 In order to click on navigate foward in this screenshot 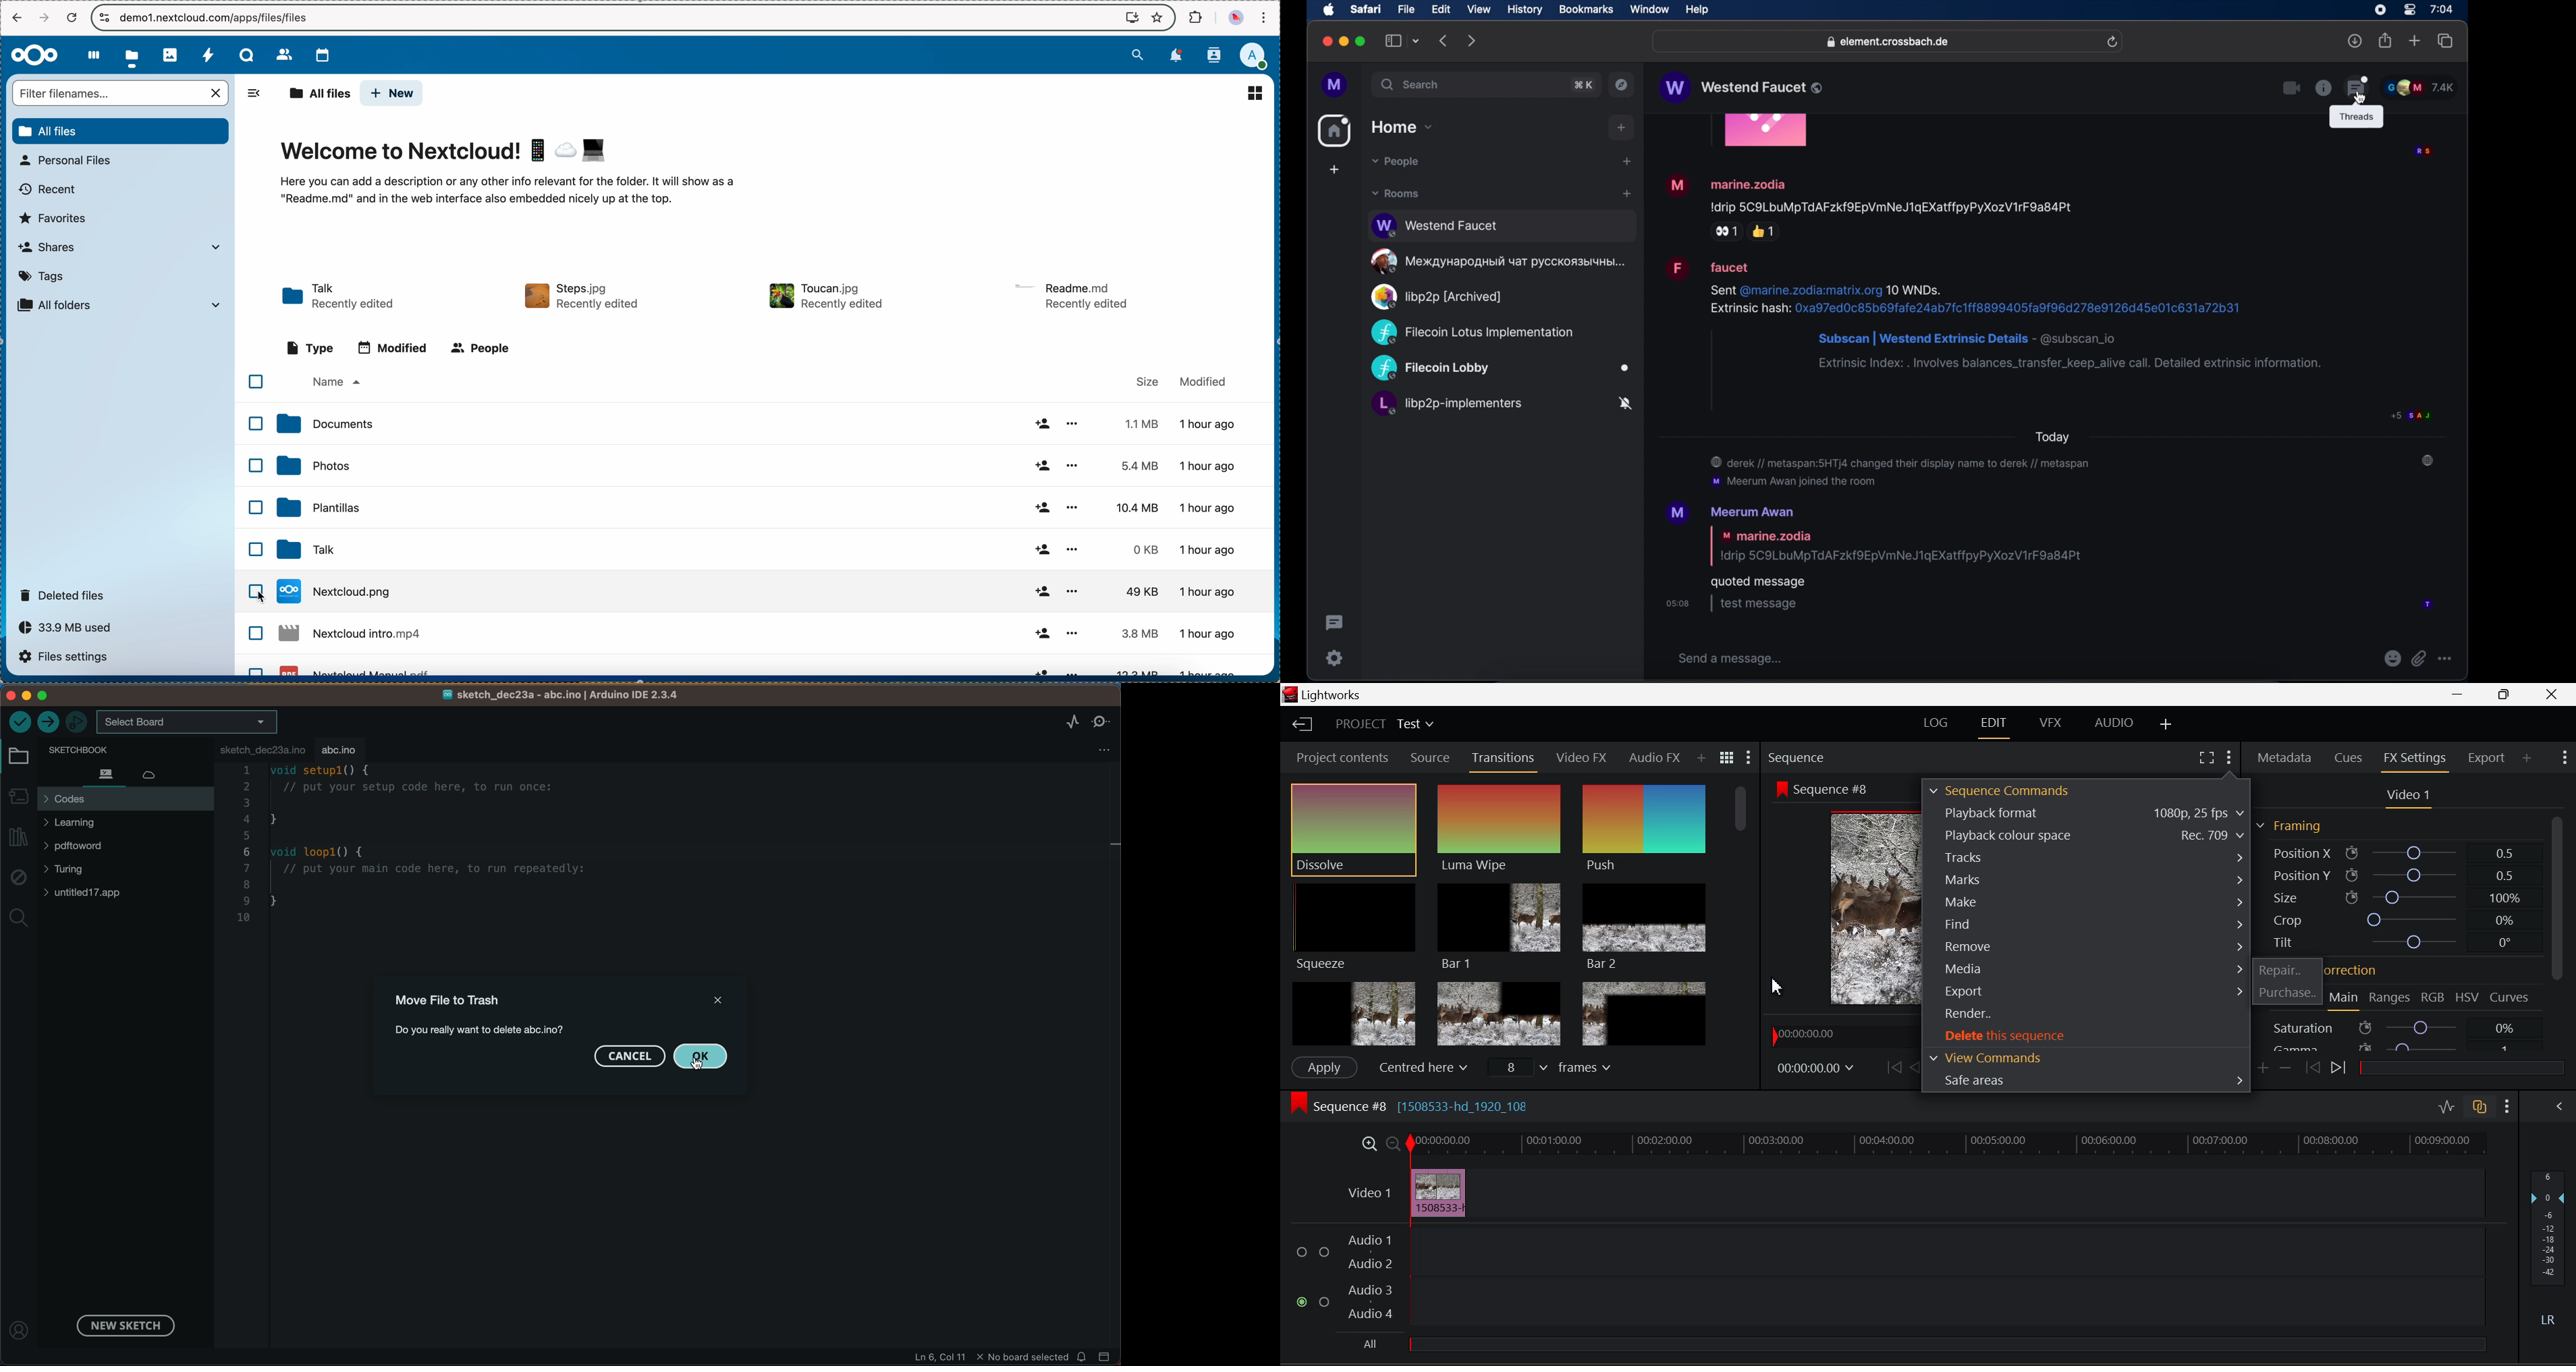, I will do `click(42, 19)`.